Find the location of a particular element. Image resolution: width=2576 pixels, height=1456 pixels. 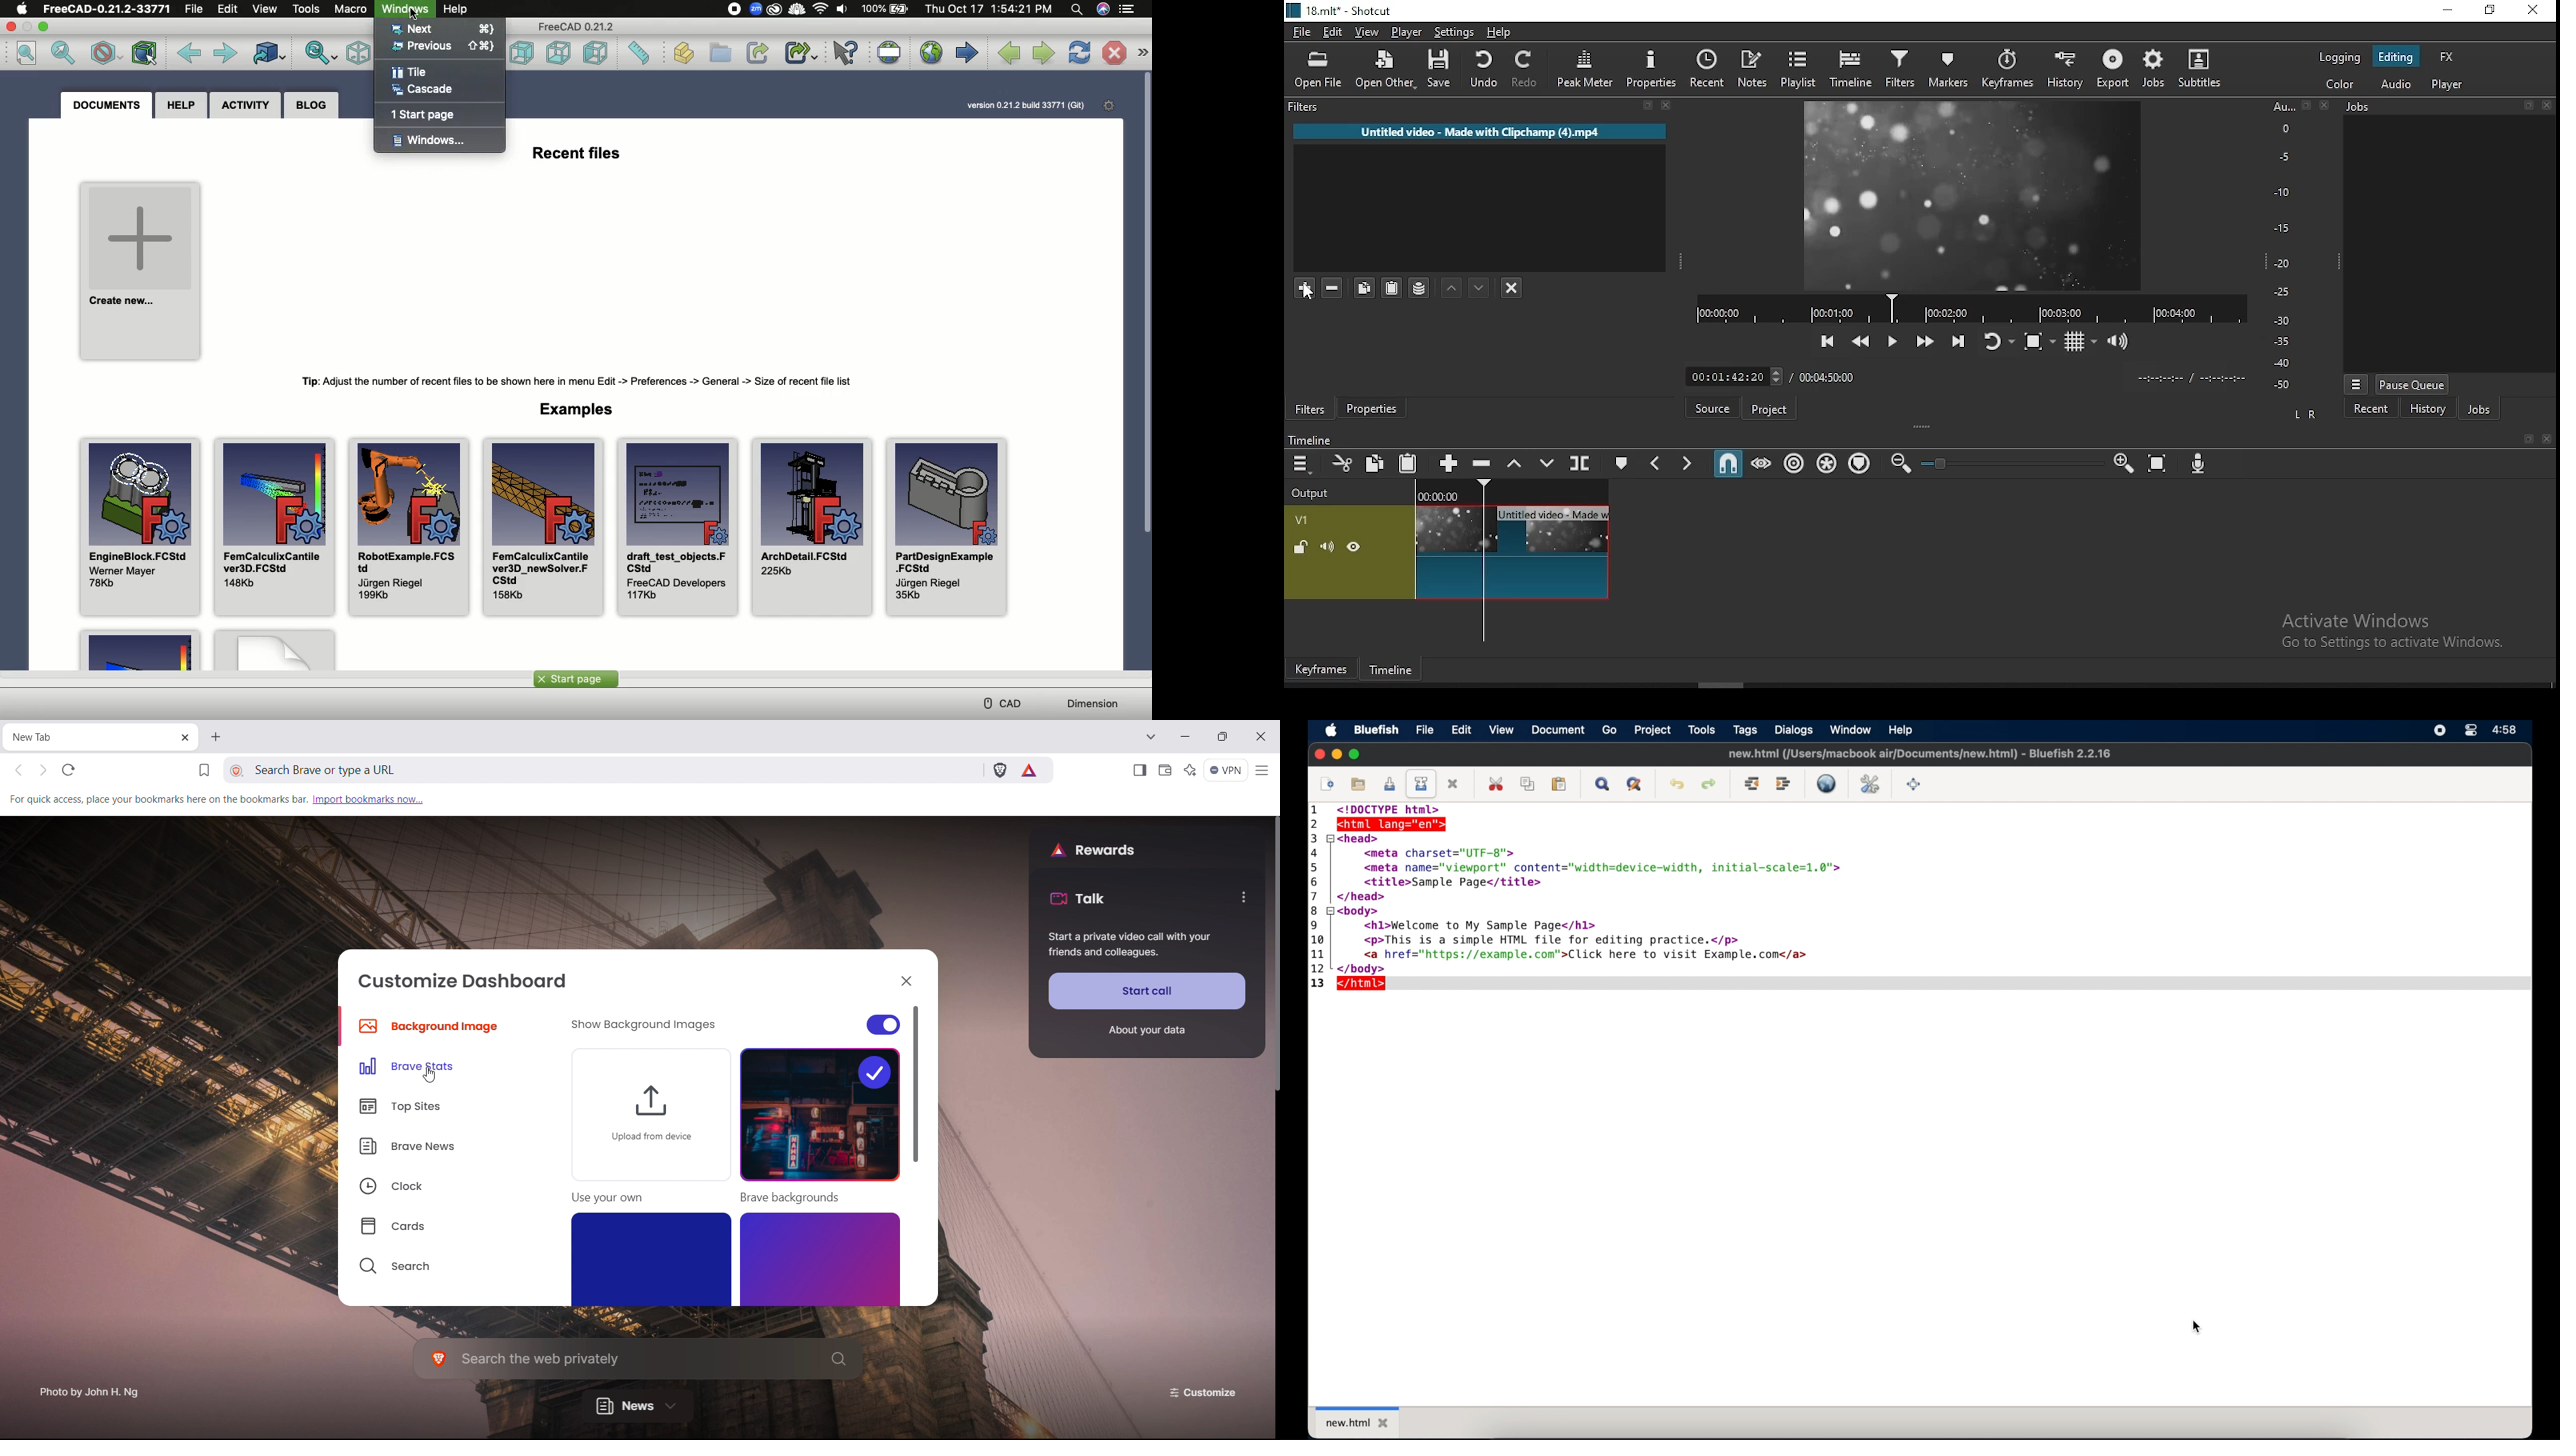

editing is located at coordinates (2395, 57).